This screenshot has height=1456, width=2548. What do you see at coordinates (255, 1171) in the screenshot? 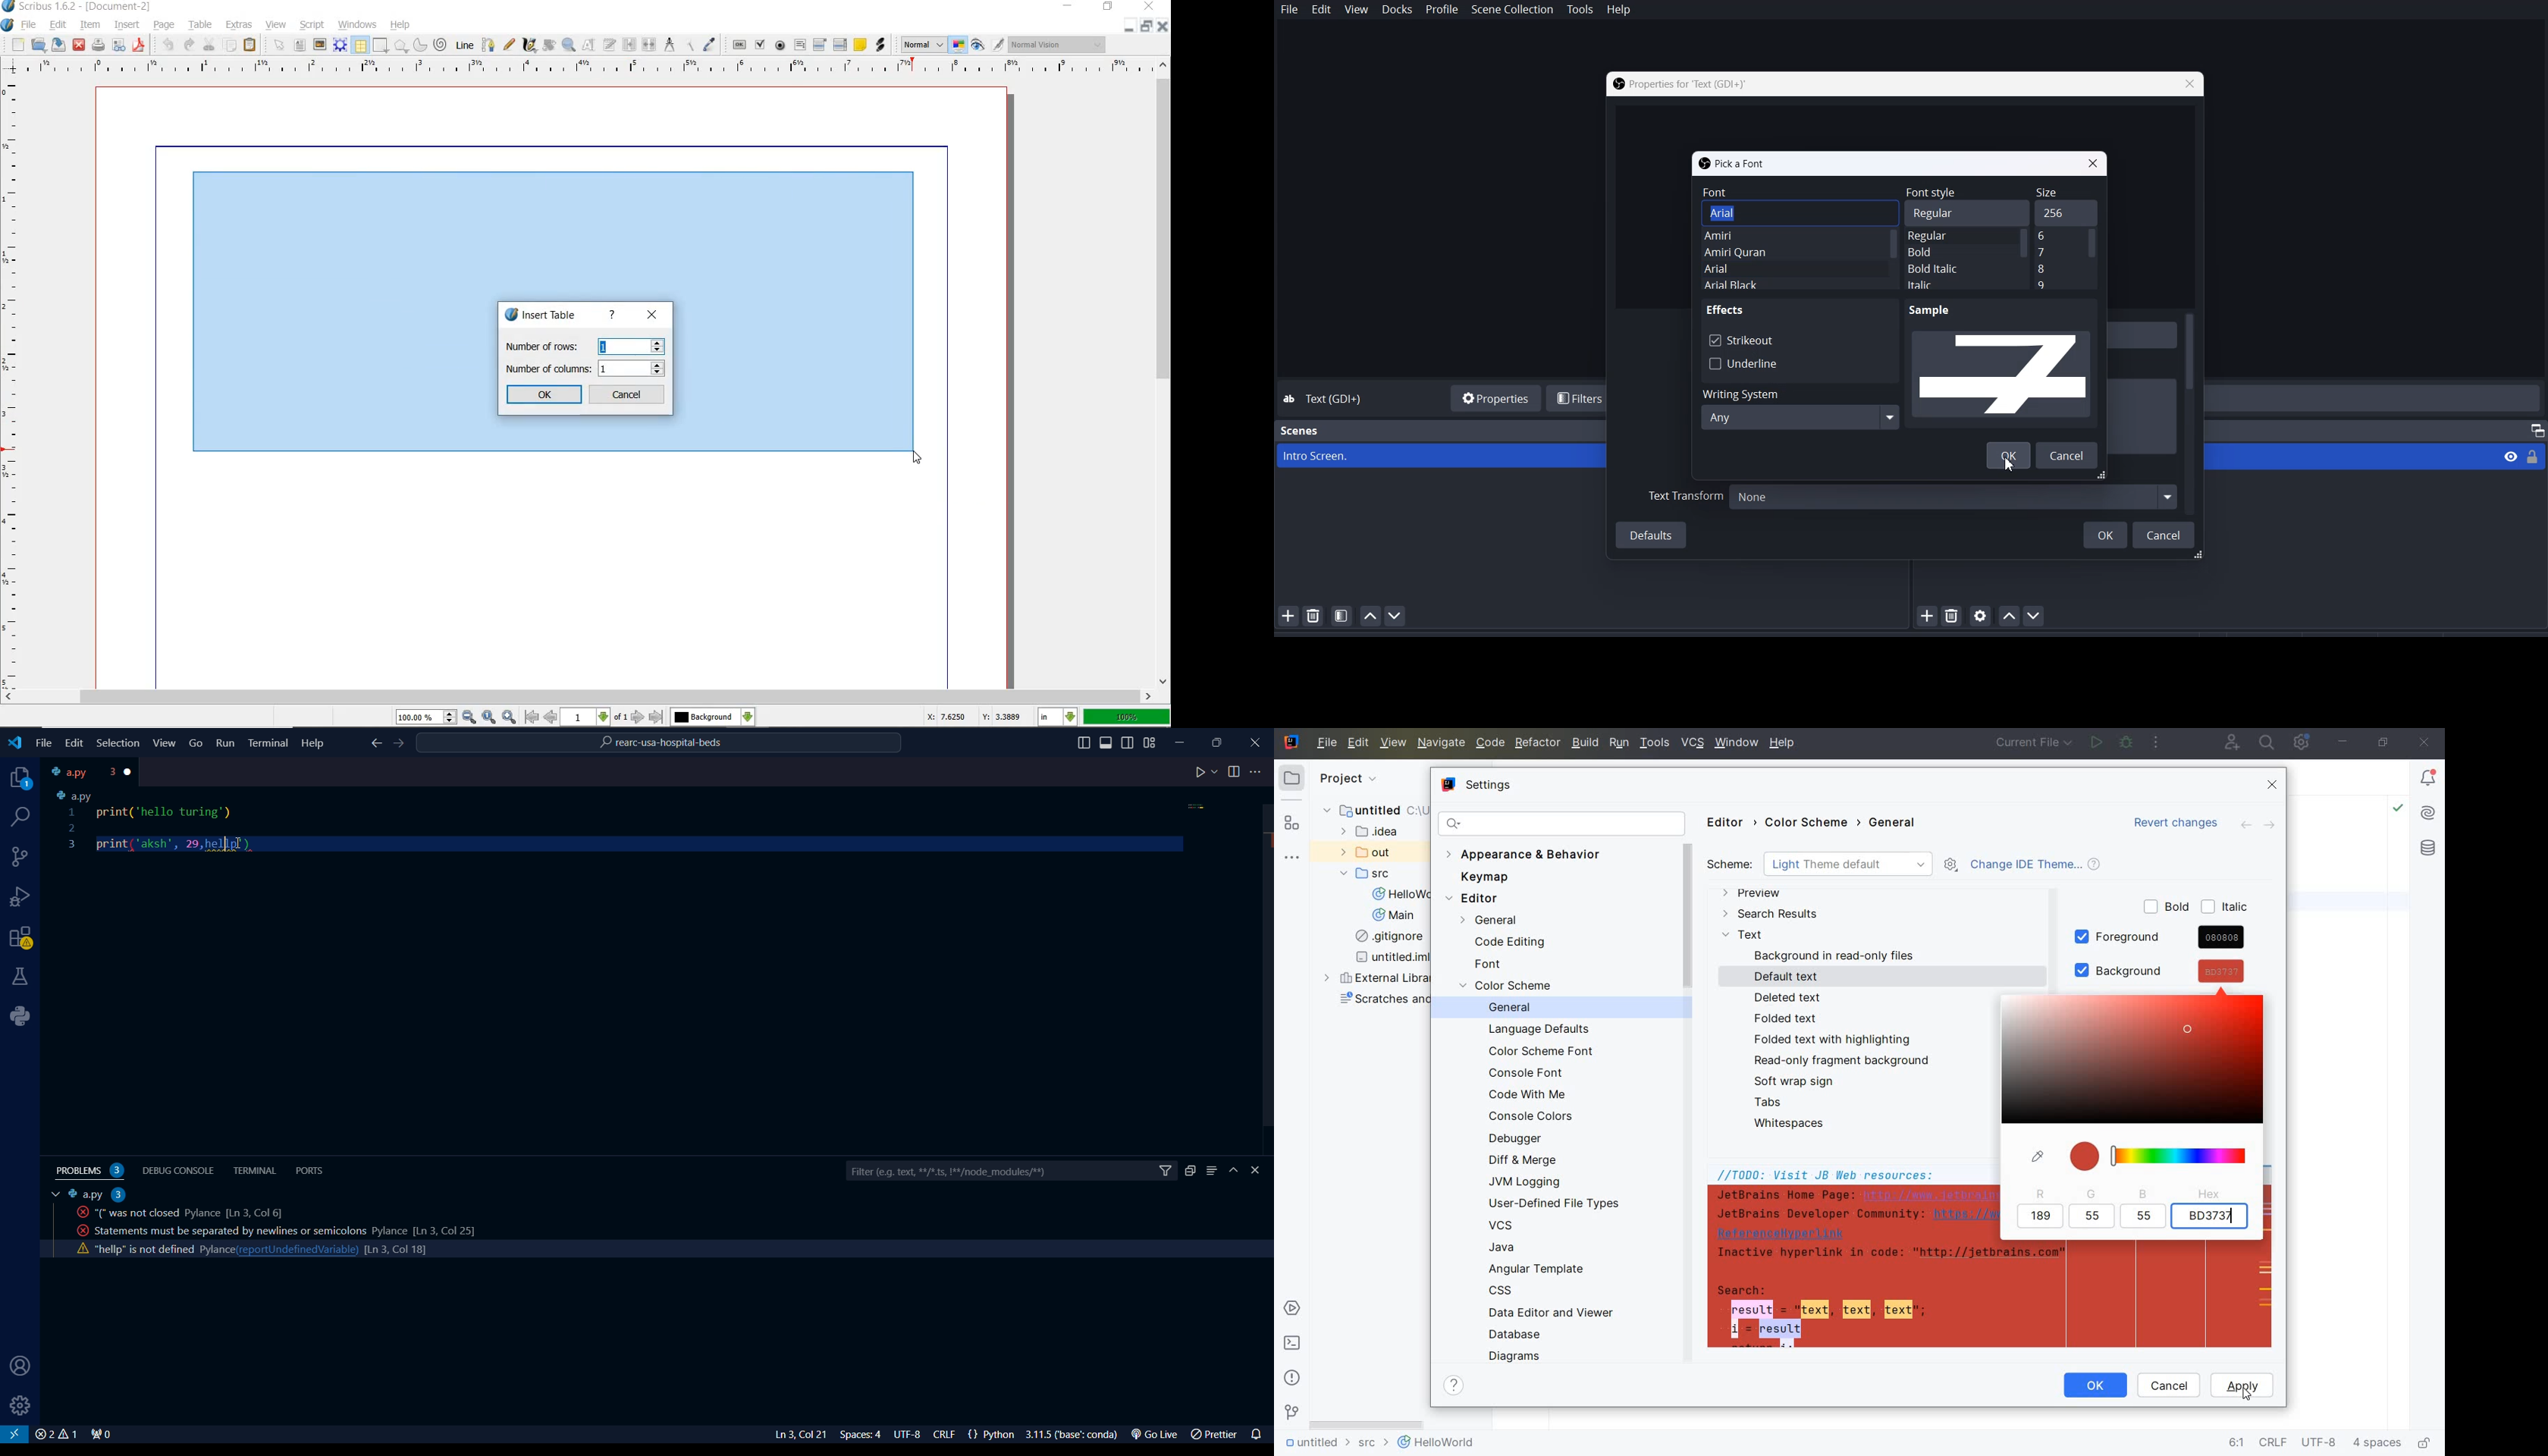
I see `terminal` at bounding box center [255, 1171].